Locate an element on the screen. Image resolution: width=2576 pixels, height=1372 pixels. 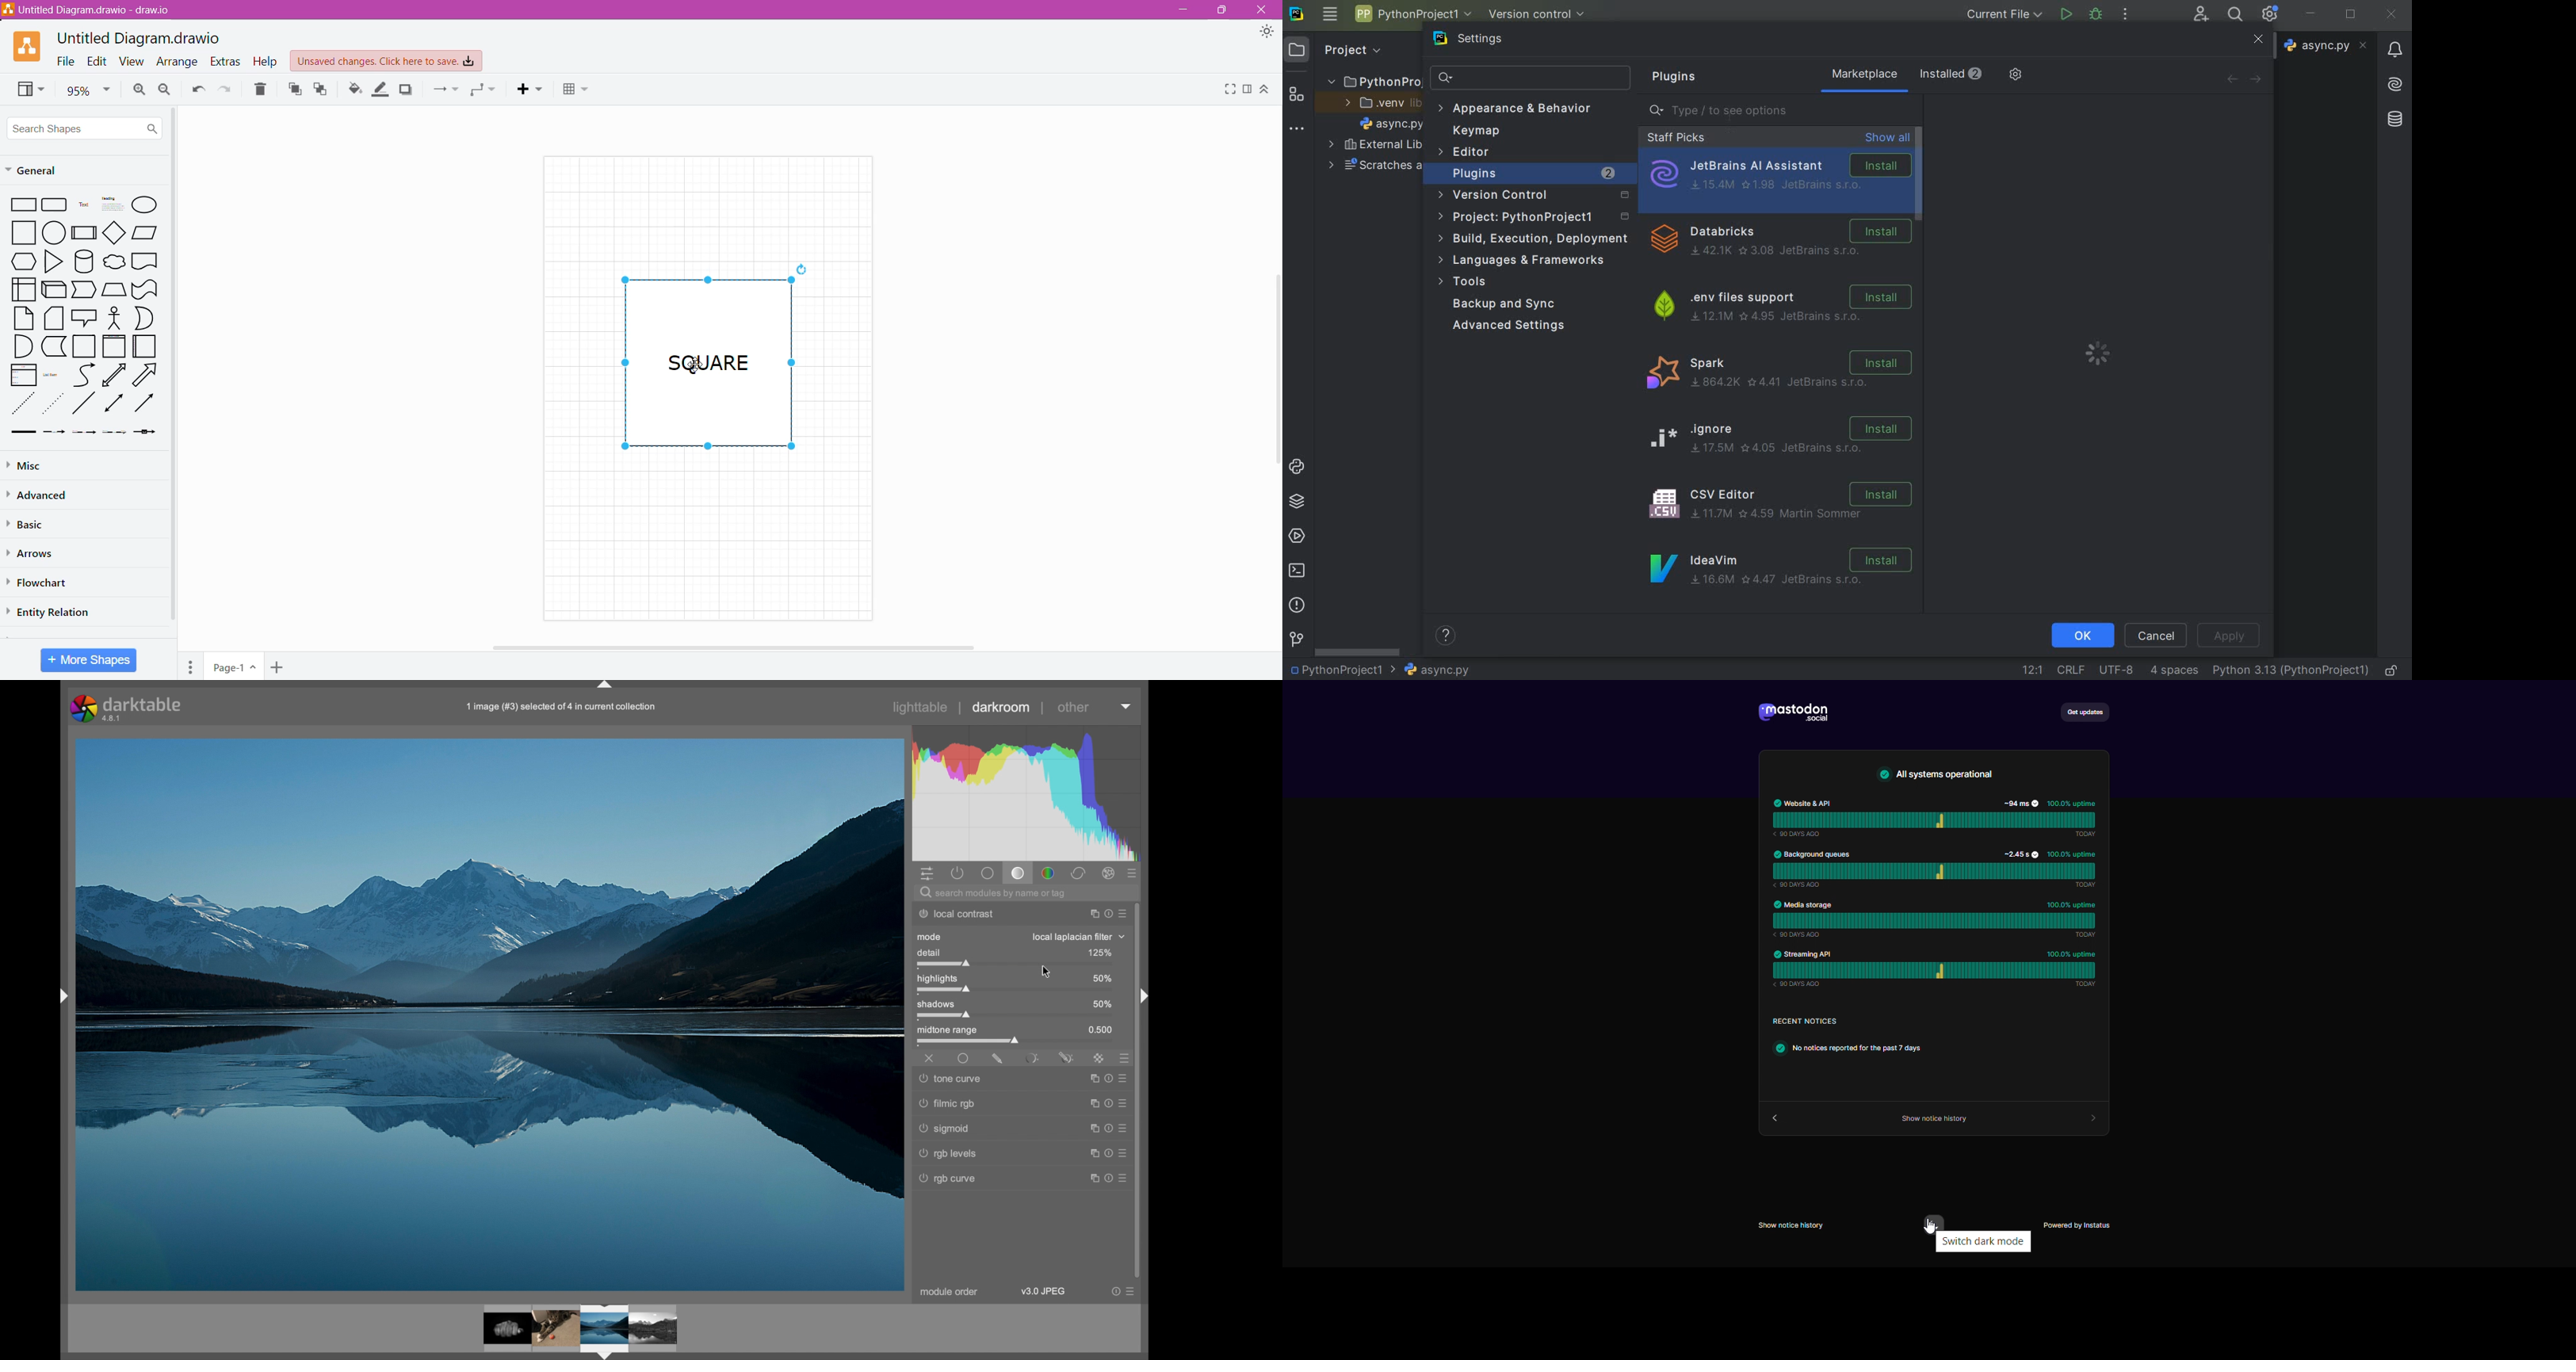
manage repositories and more is located at coordinates (2016, 75).